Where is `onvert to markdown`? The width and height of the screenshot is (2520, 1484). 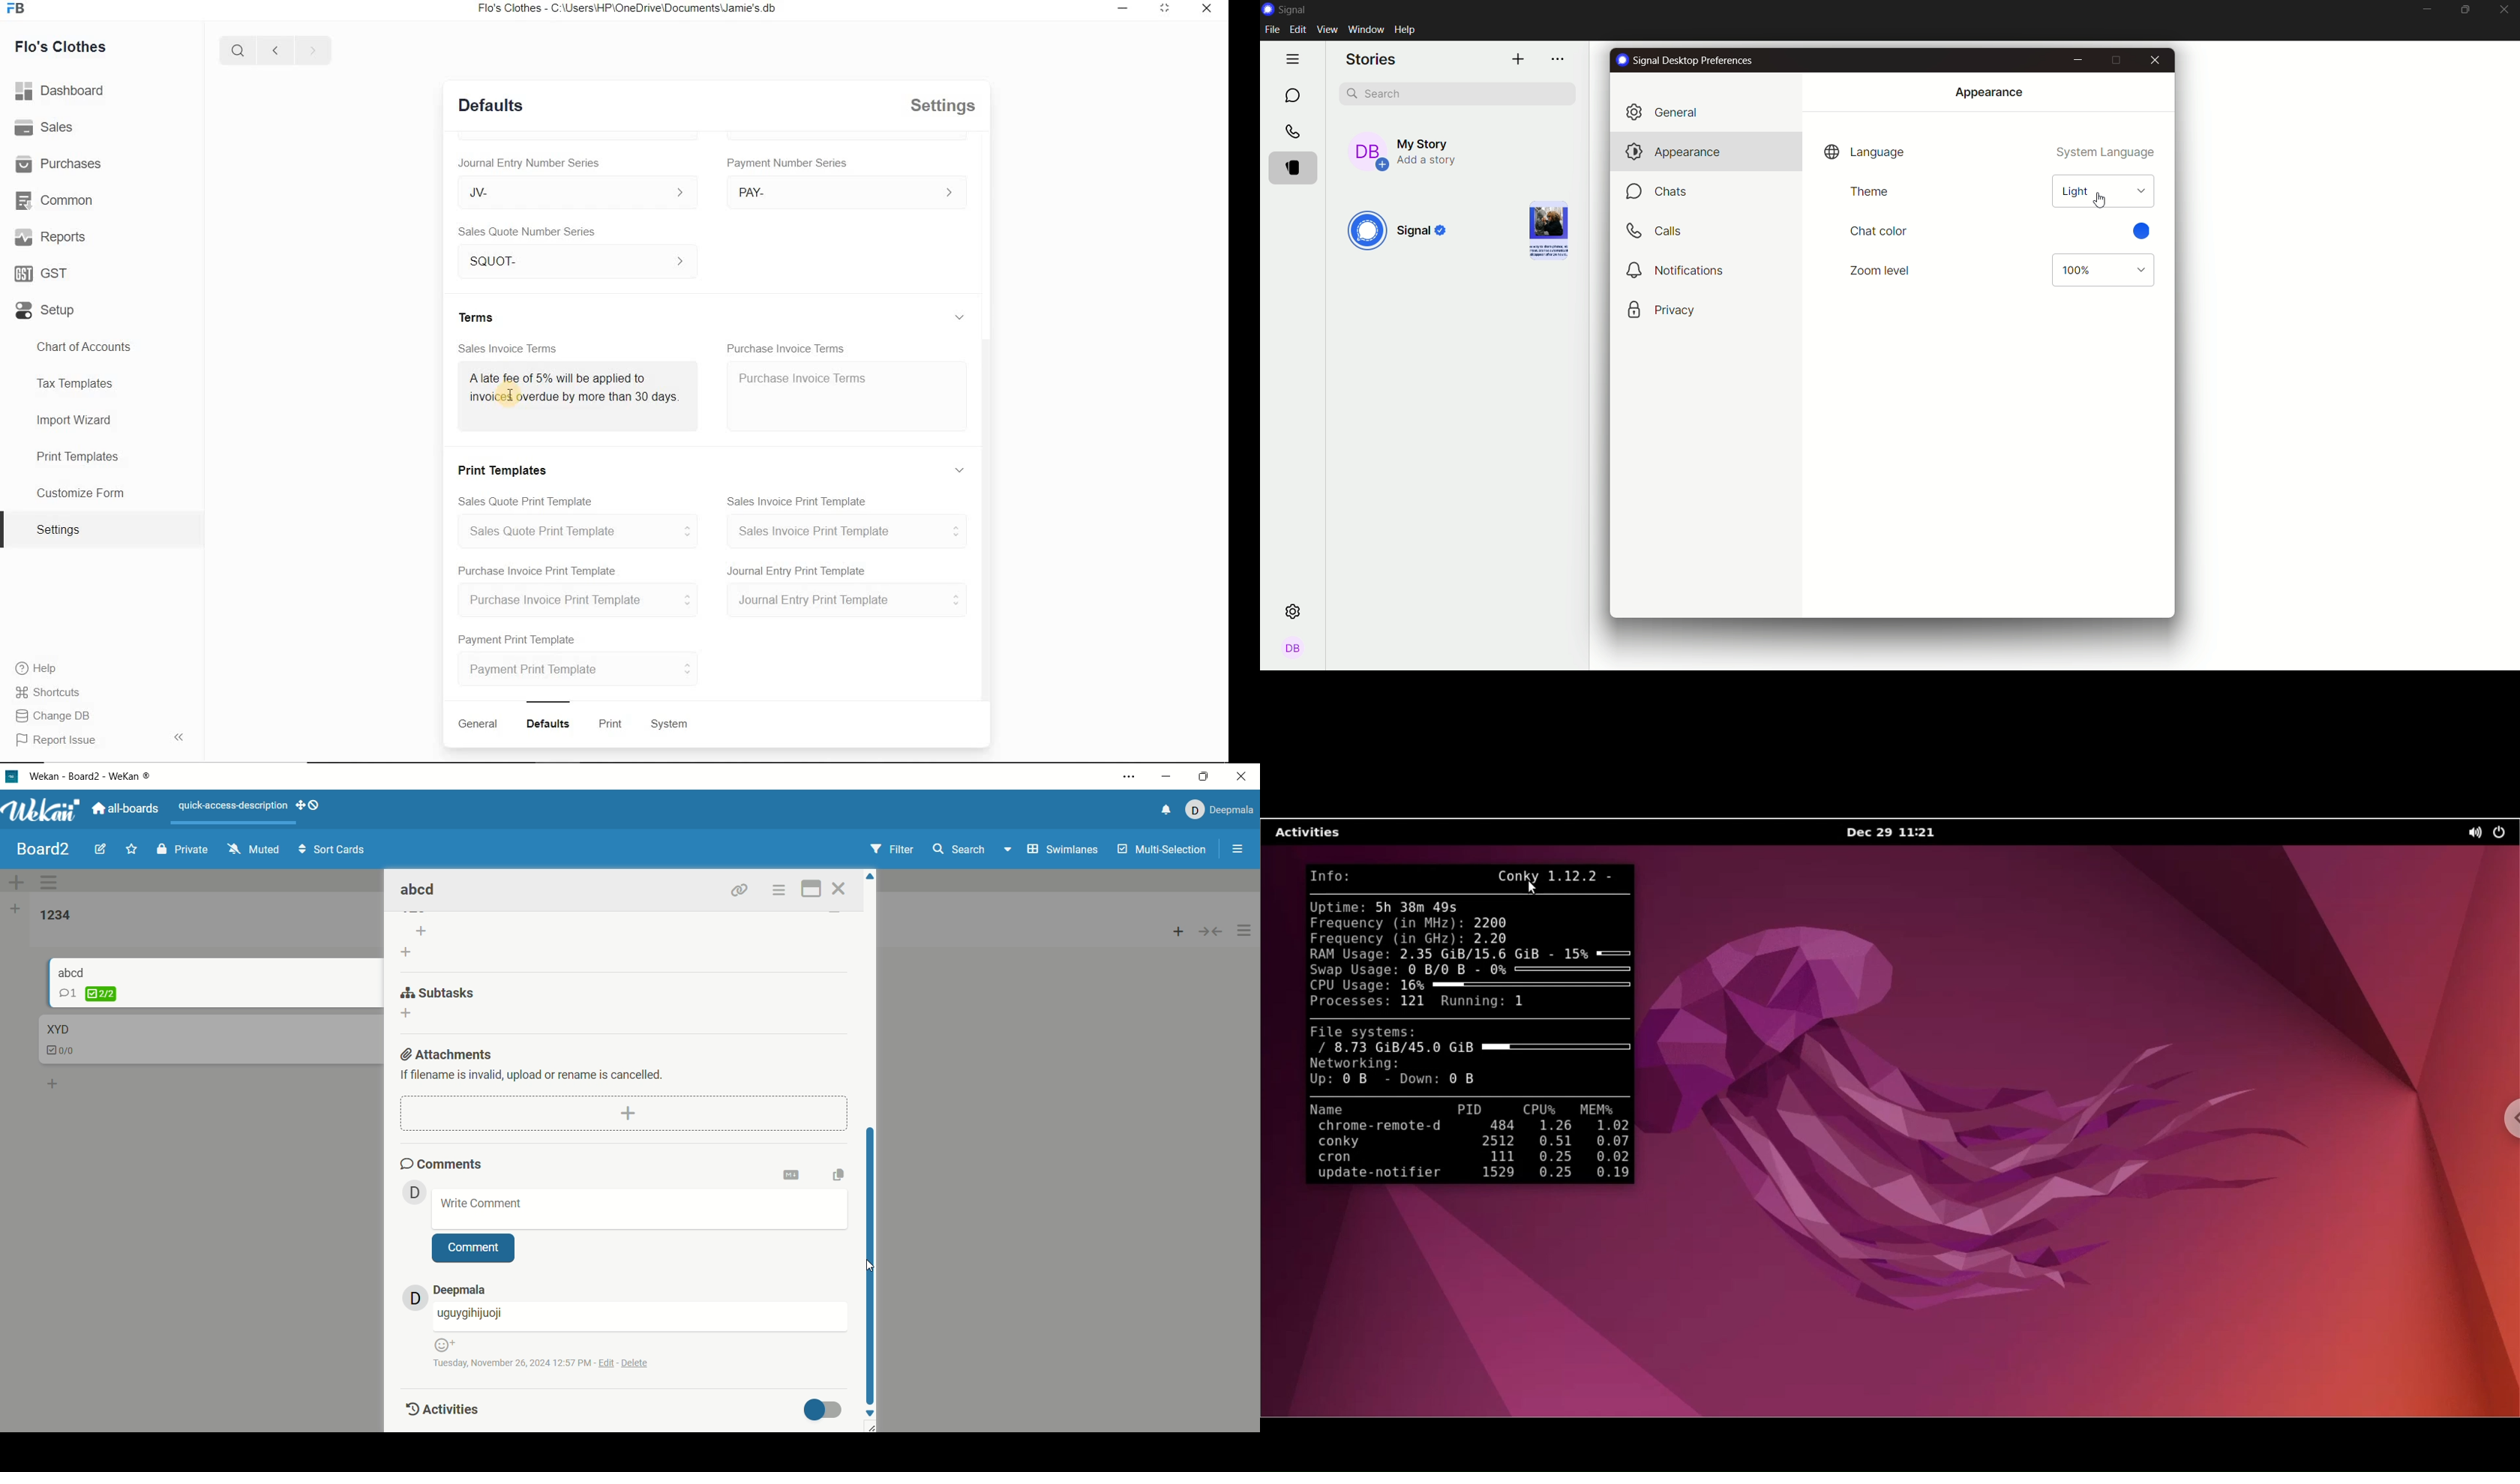
onvert to markdown is located at coordinates (792, 1176).